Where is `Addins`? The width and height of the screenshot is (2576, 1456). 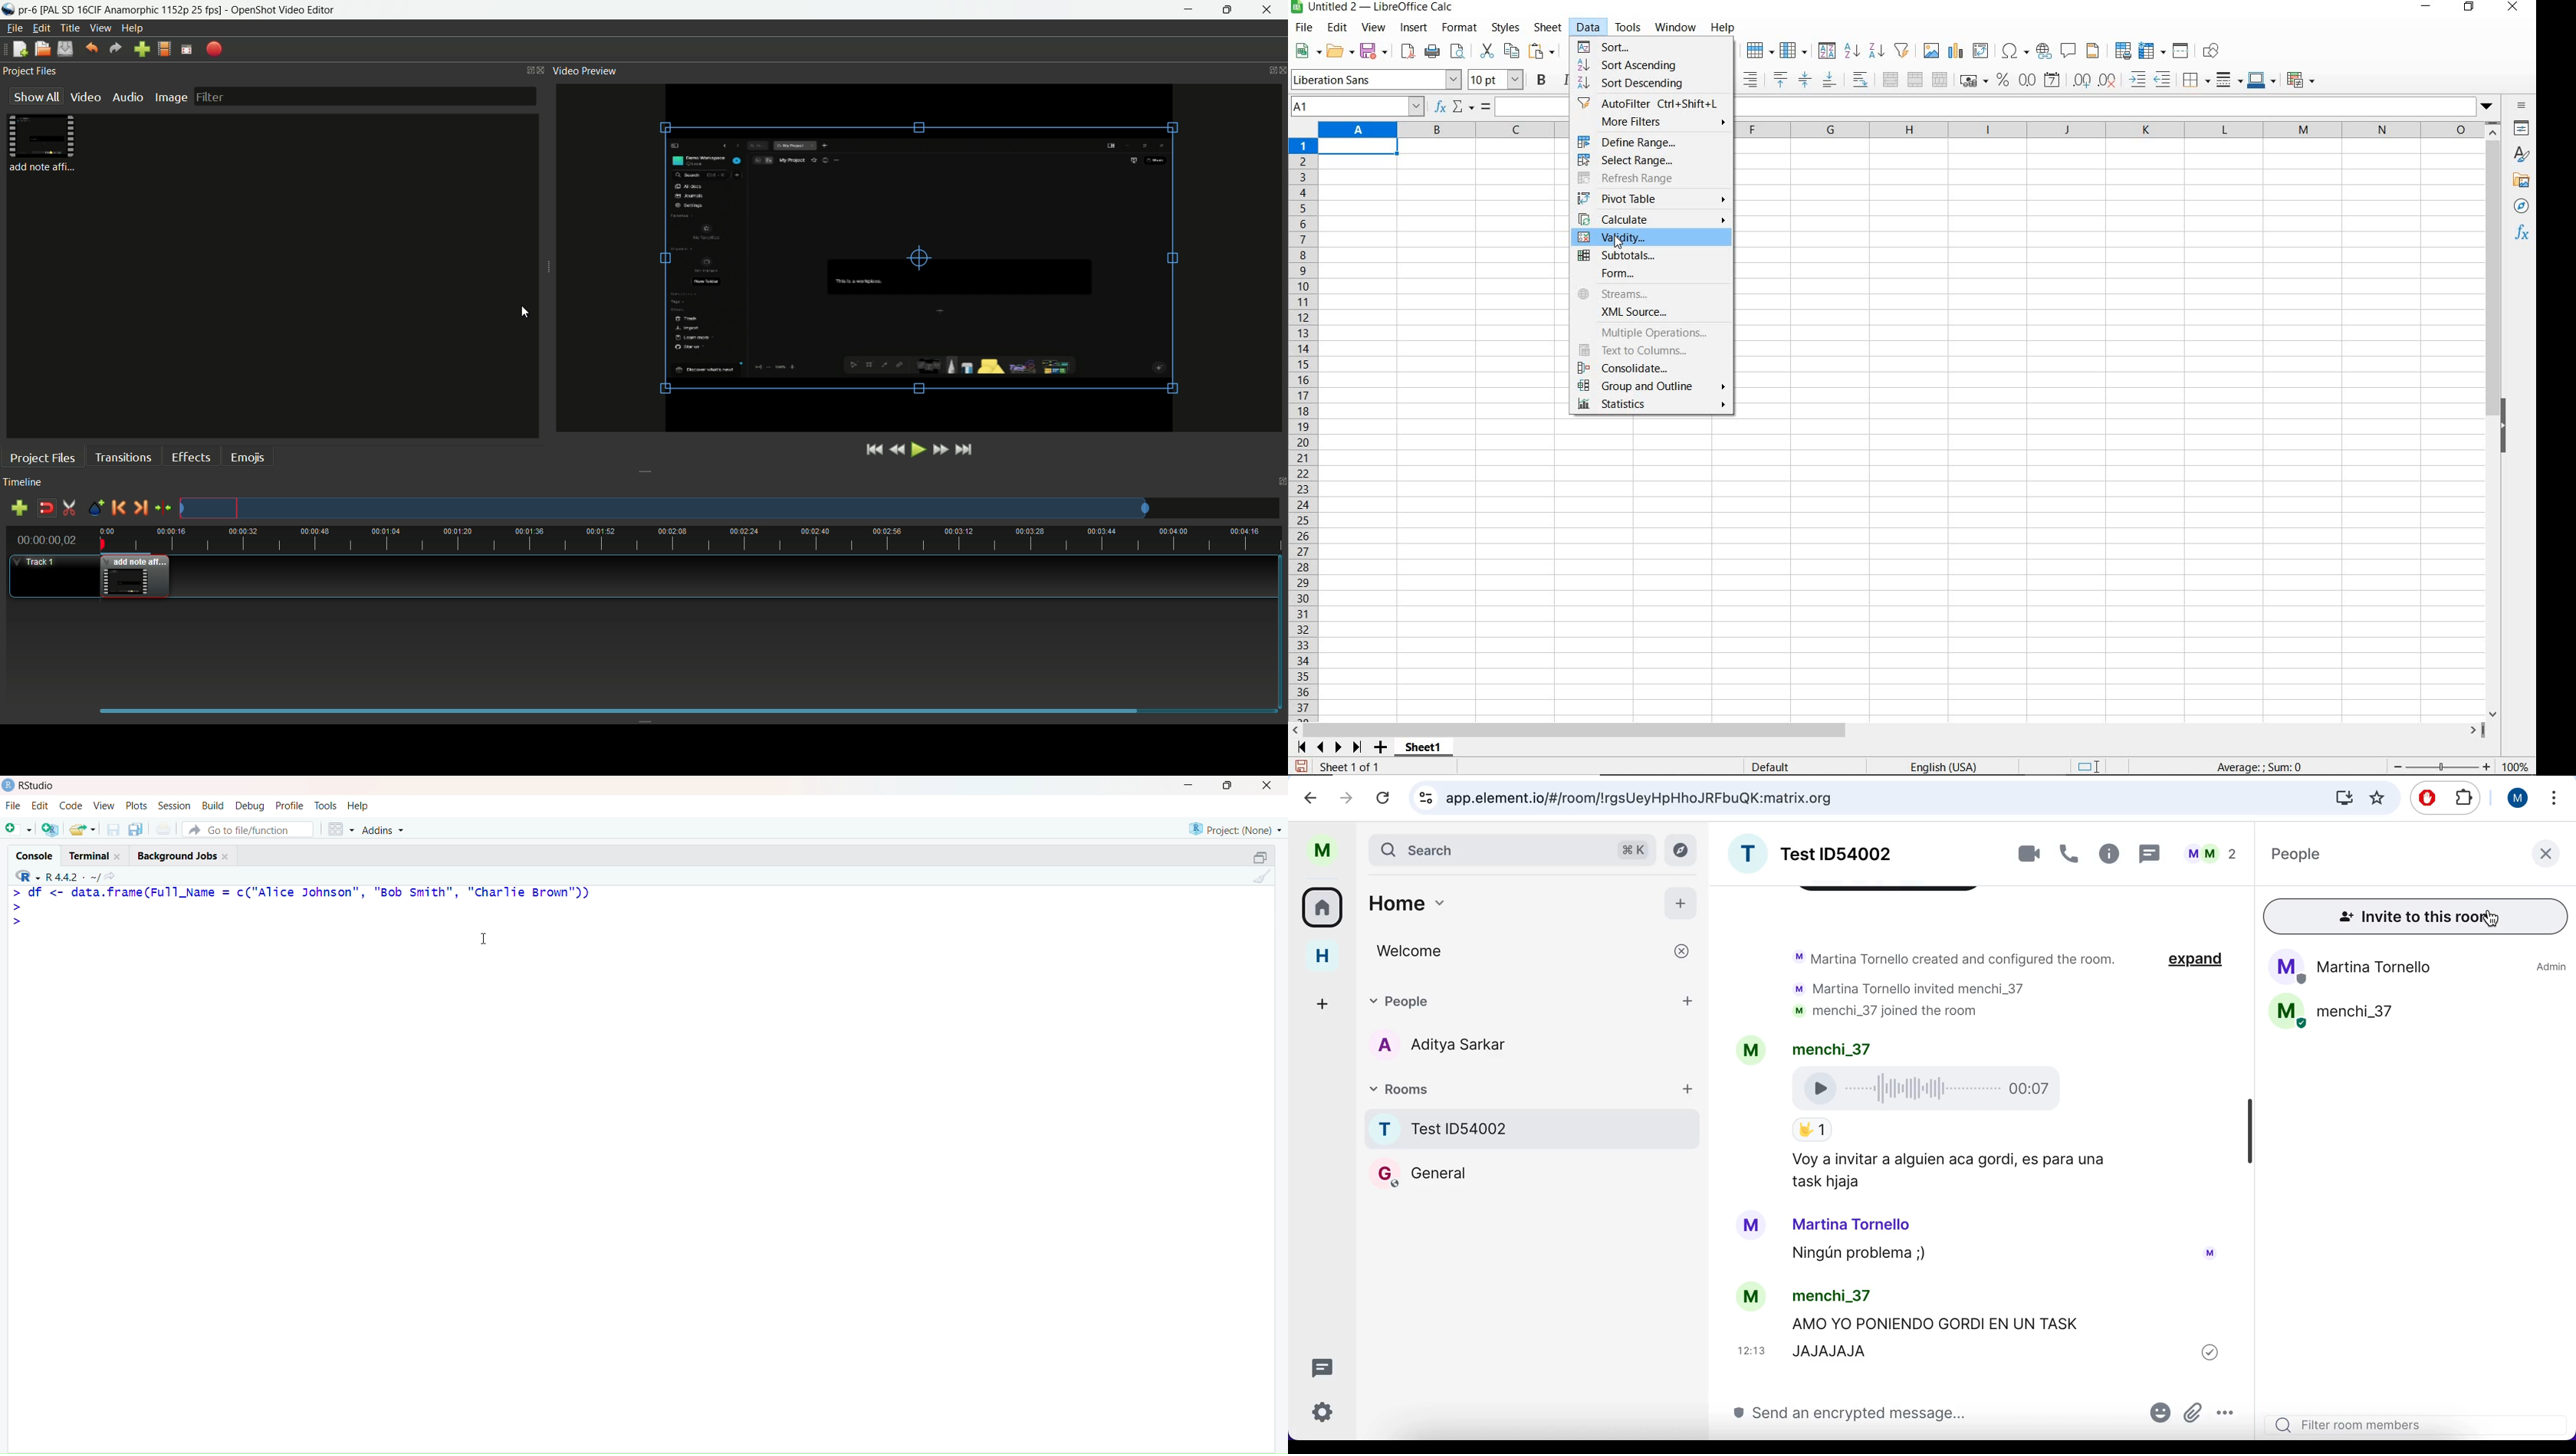
Addins is located at coordinates (386, 830).